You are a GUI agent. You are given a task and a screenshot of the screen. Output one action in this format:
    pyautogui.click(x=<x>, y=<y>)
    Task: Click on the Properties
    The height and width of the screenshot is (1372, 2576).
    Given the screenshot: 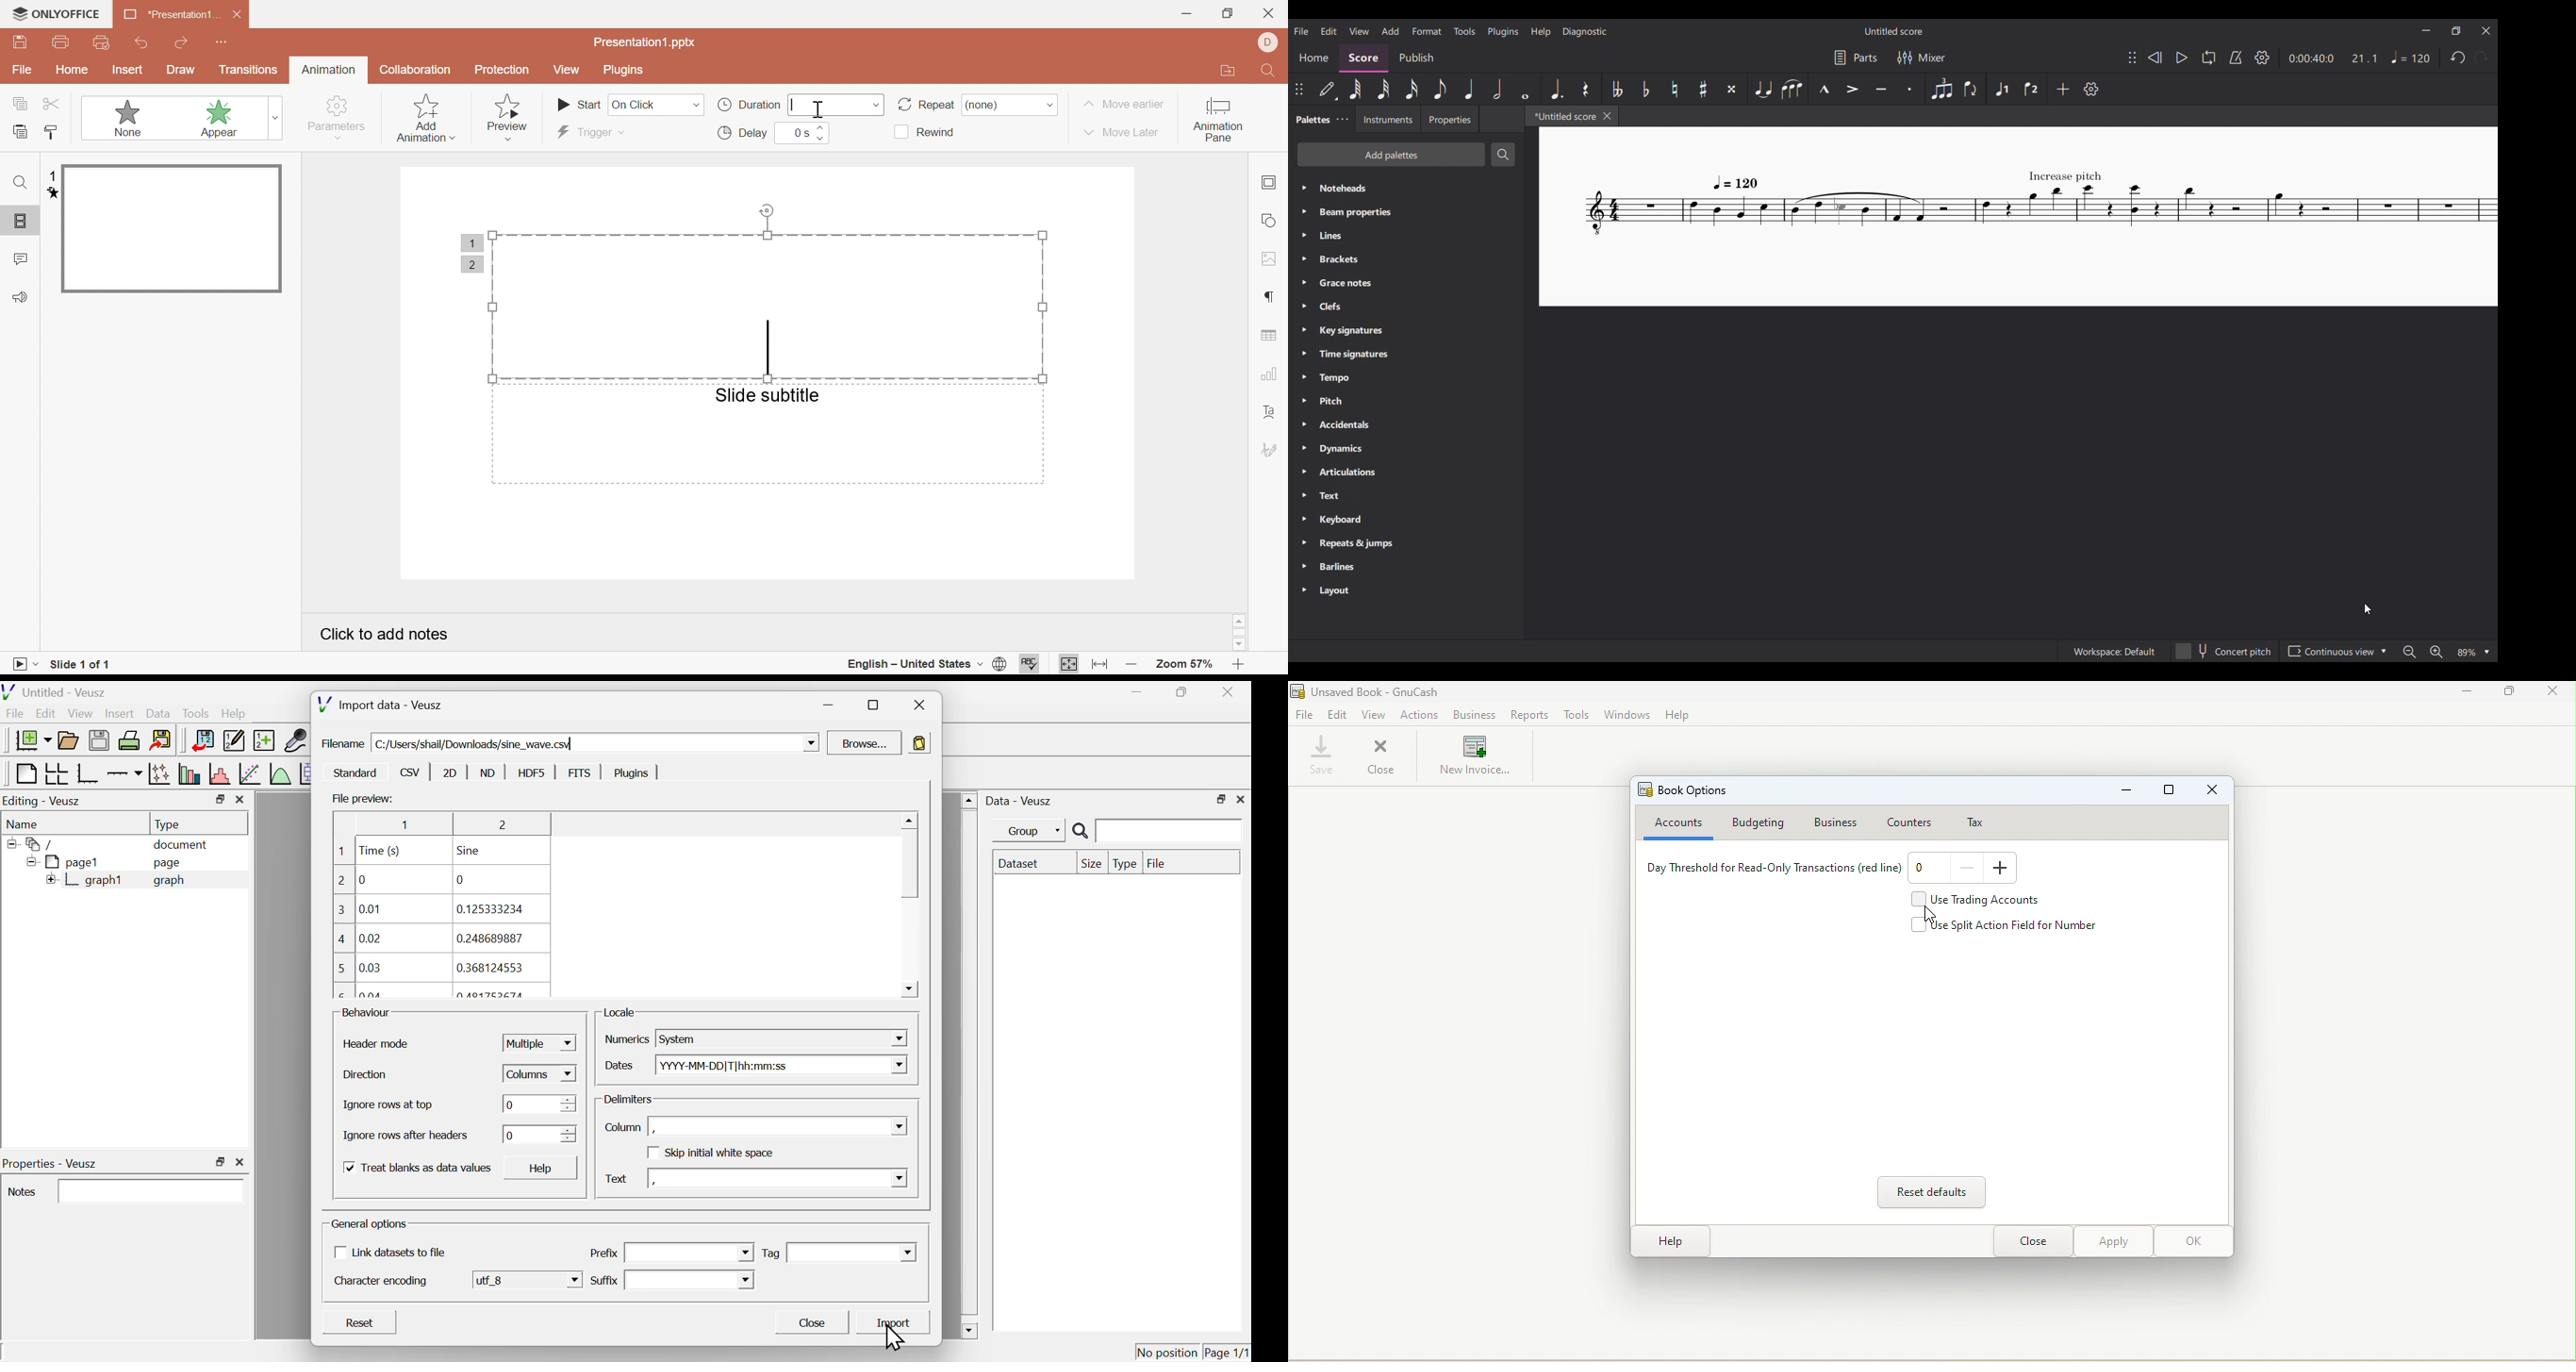 What is the action you would take?
    pyautogui.click(x=1450, y=119)
    